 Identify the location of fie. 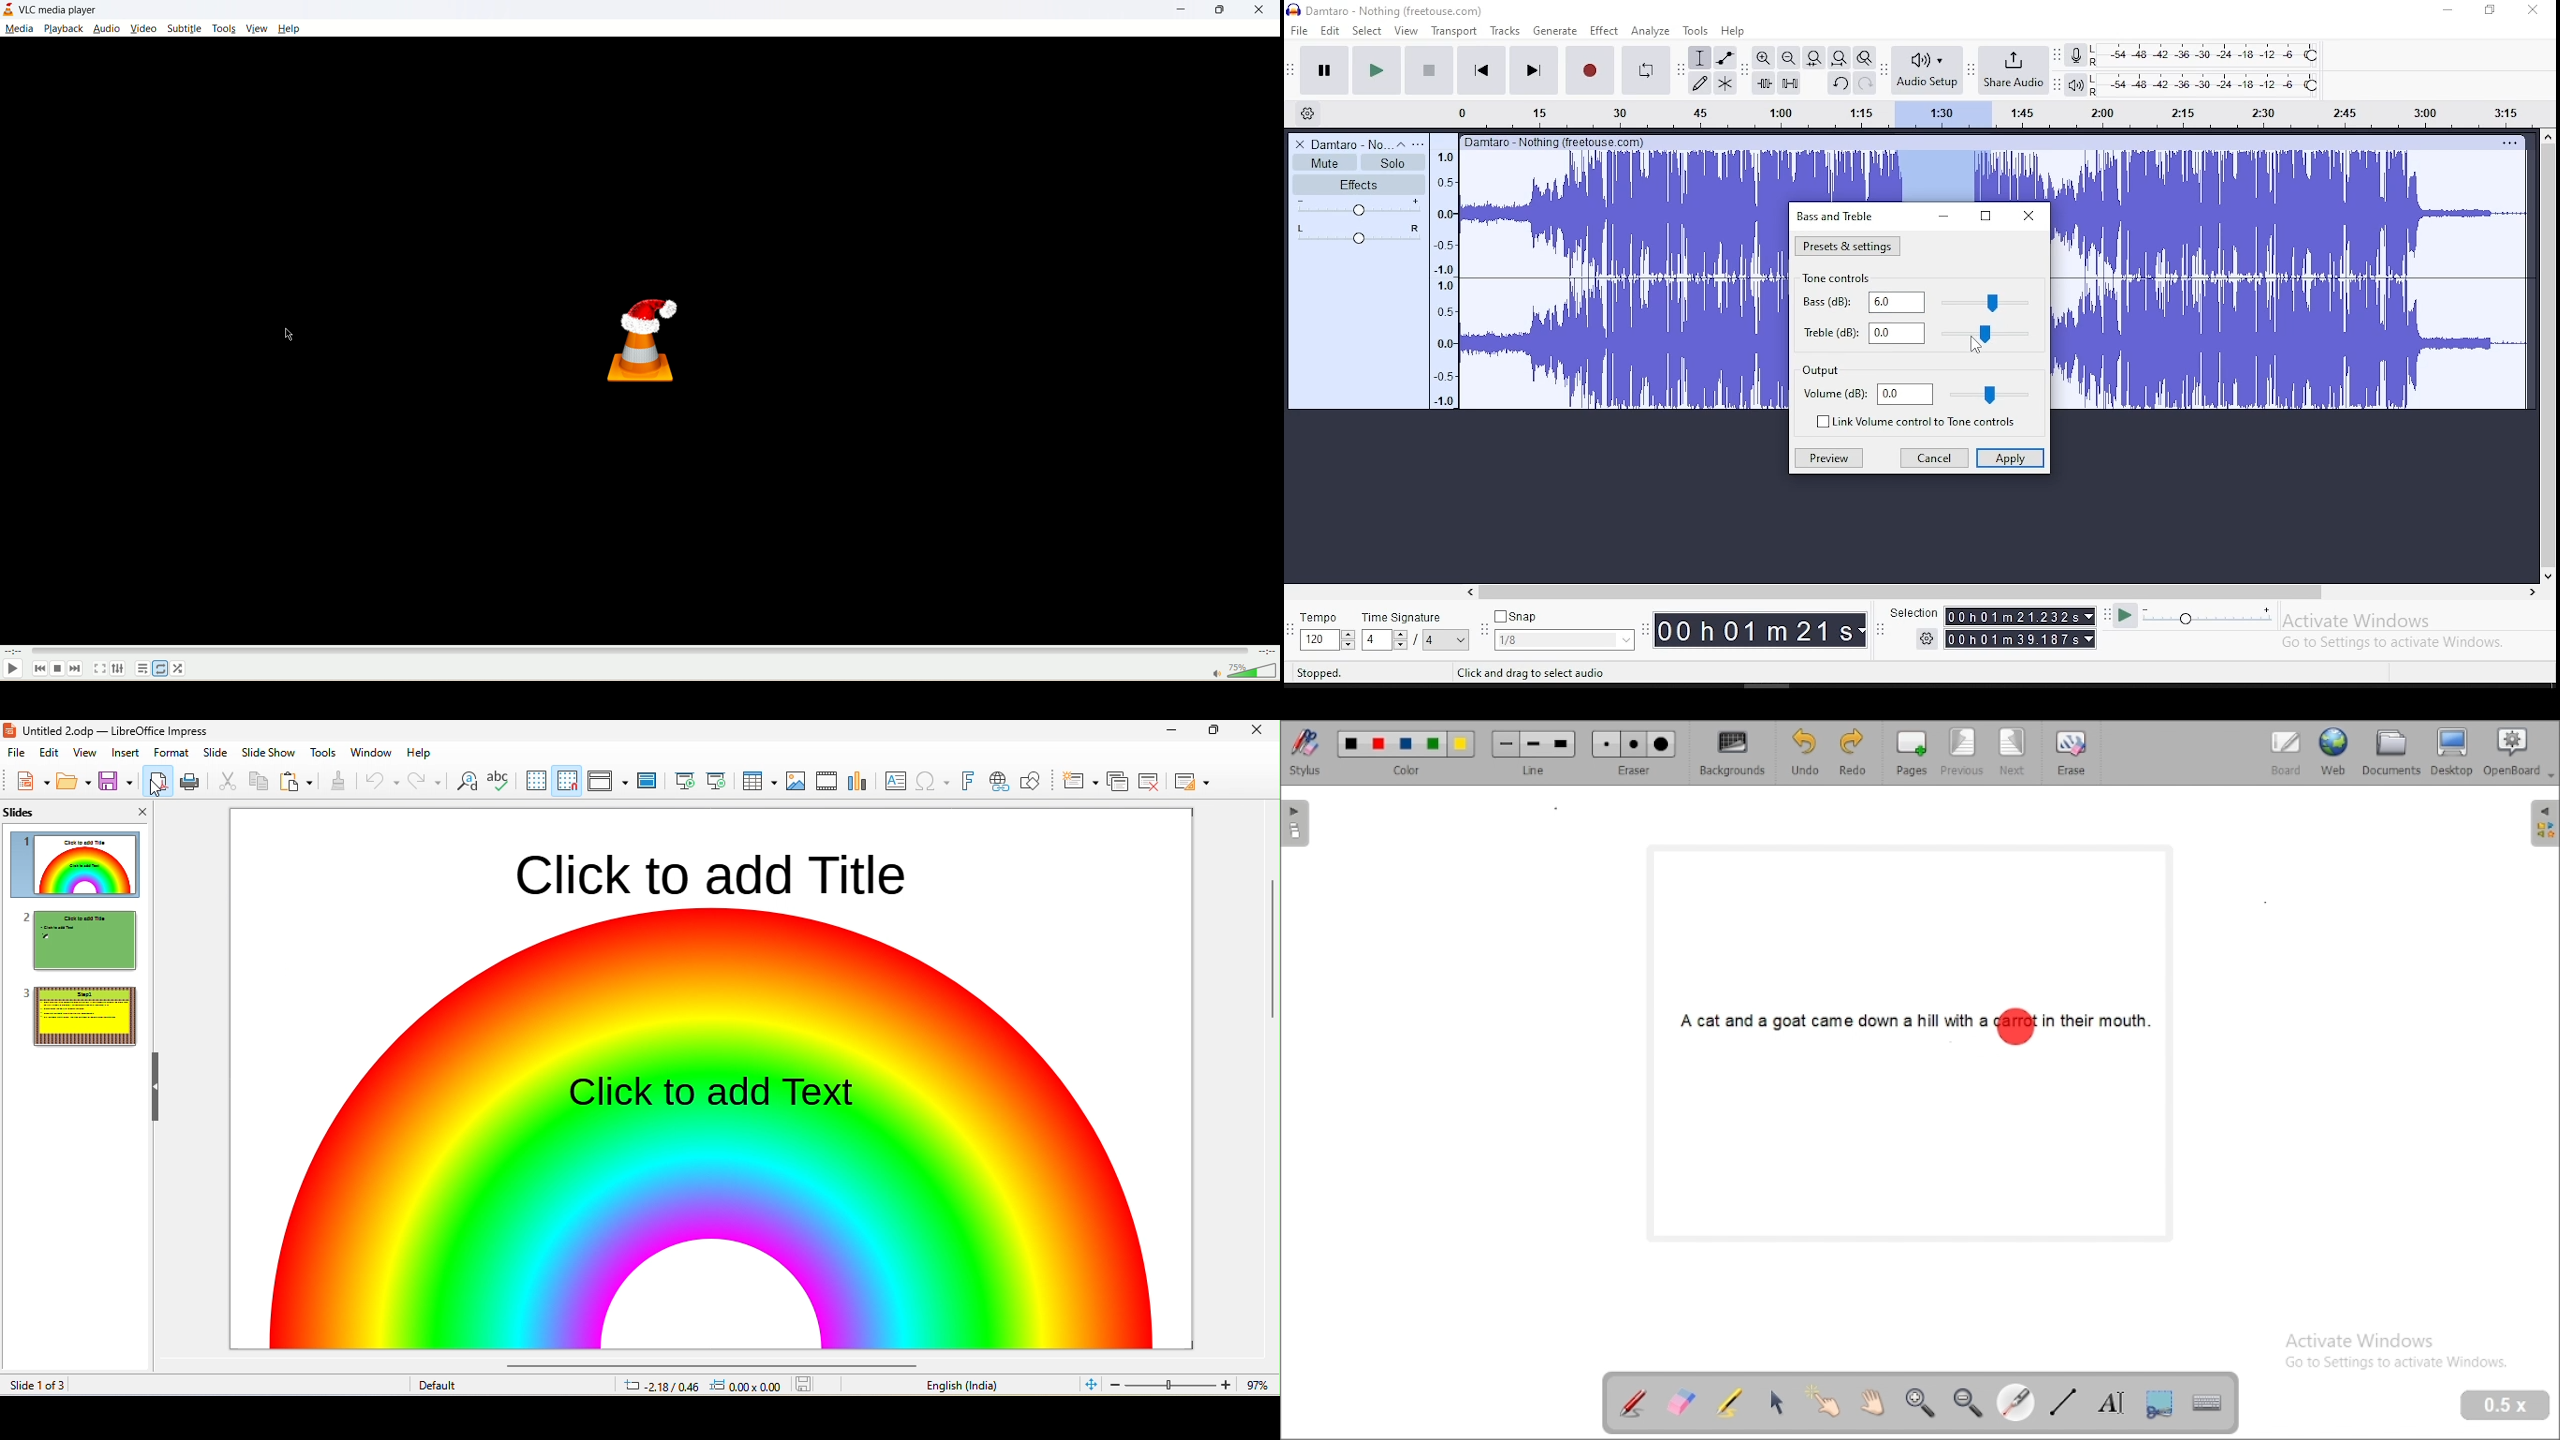
(17, 753).